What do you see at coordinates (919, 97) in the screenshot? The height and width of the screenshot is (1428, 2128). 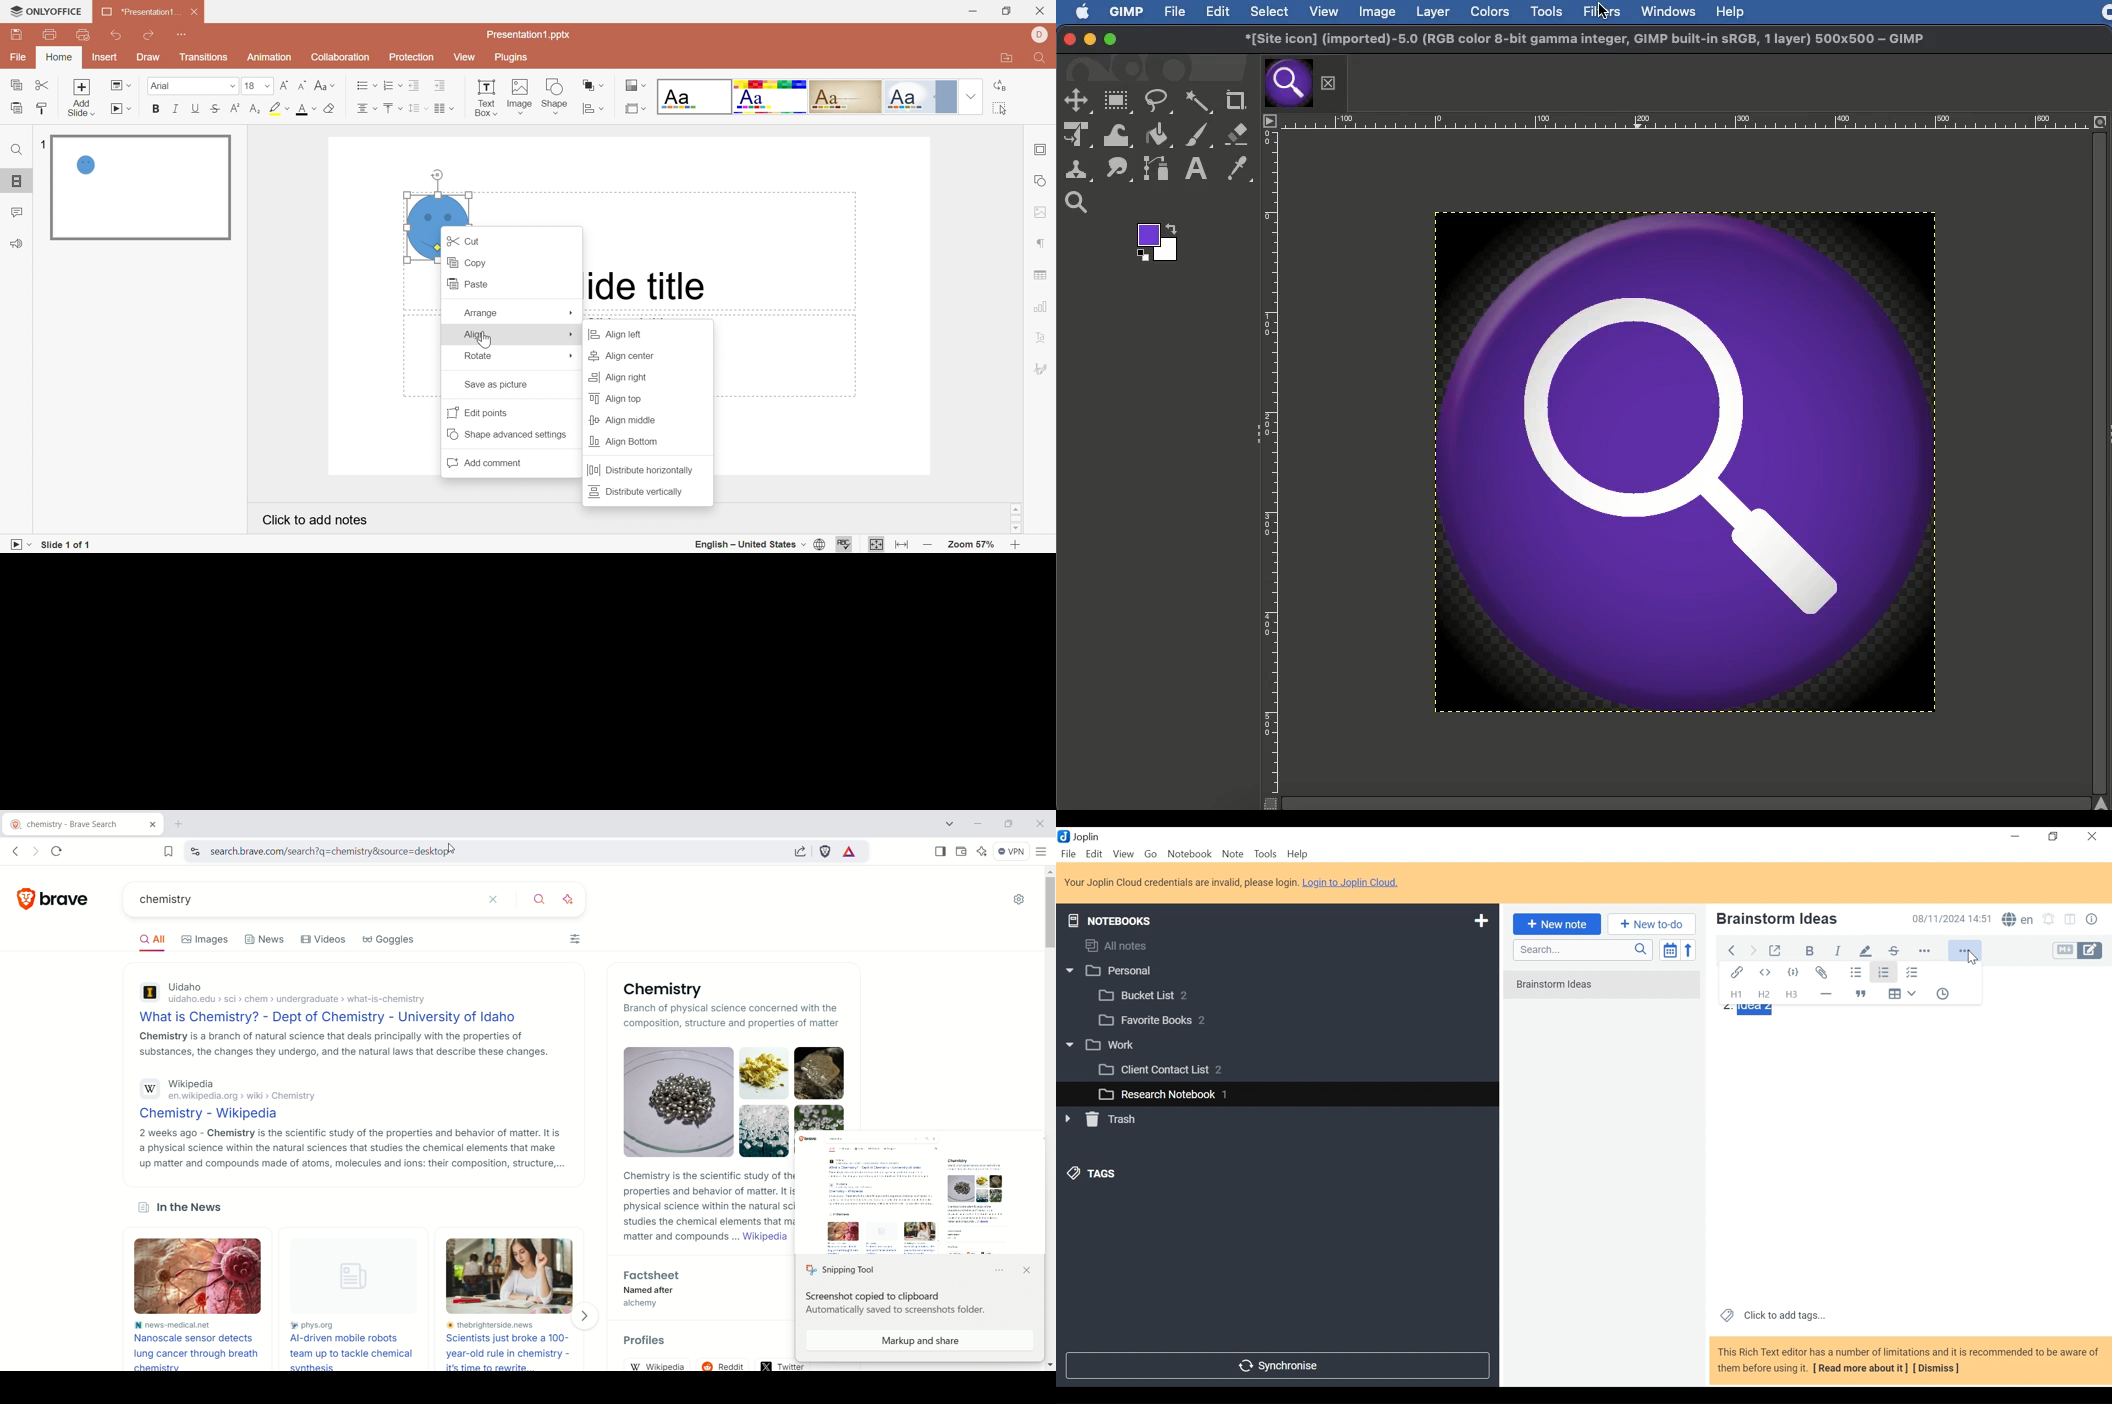 I see `Official` at bounding box center [919, 97].